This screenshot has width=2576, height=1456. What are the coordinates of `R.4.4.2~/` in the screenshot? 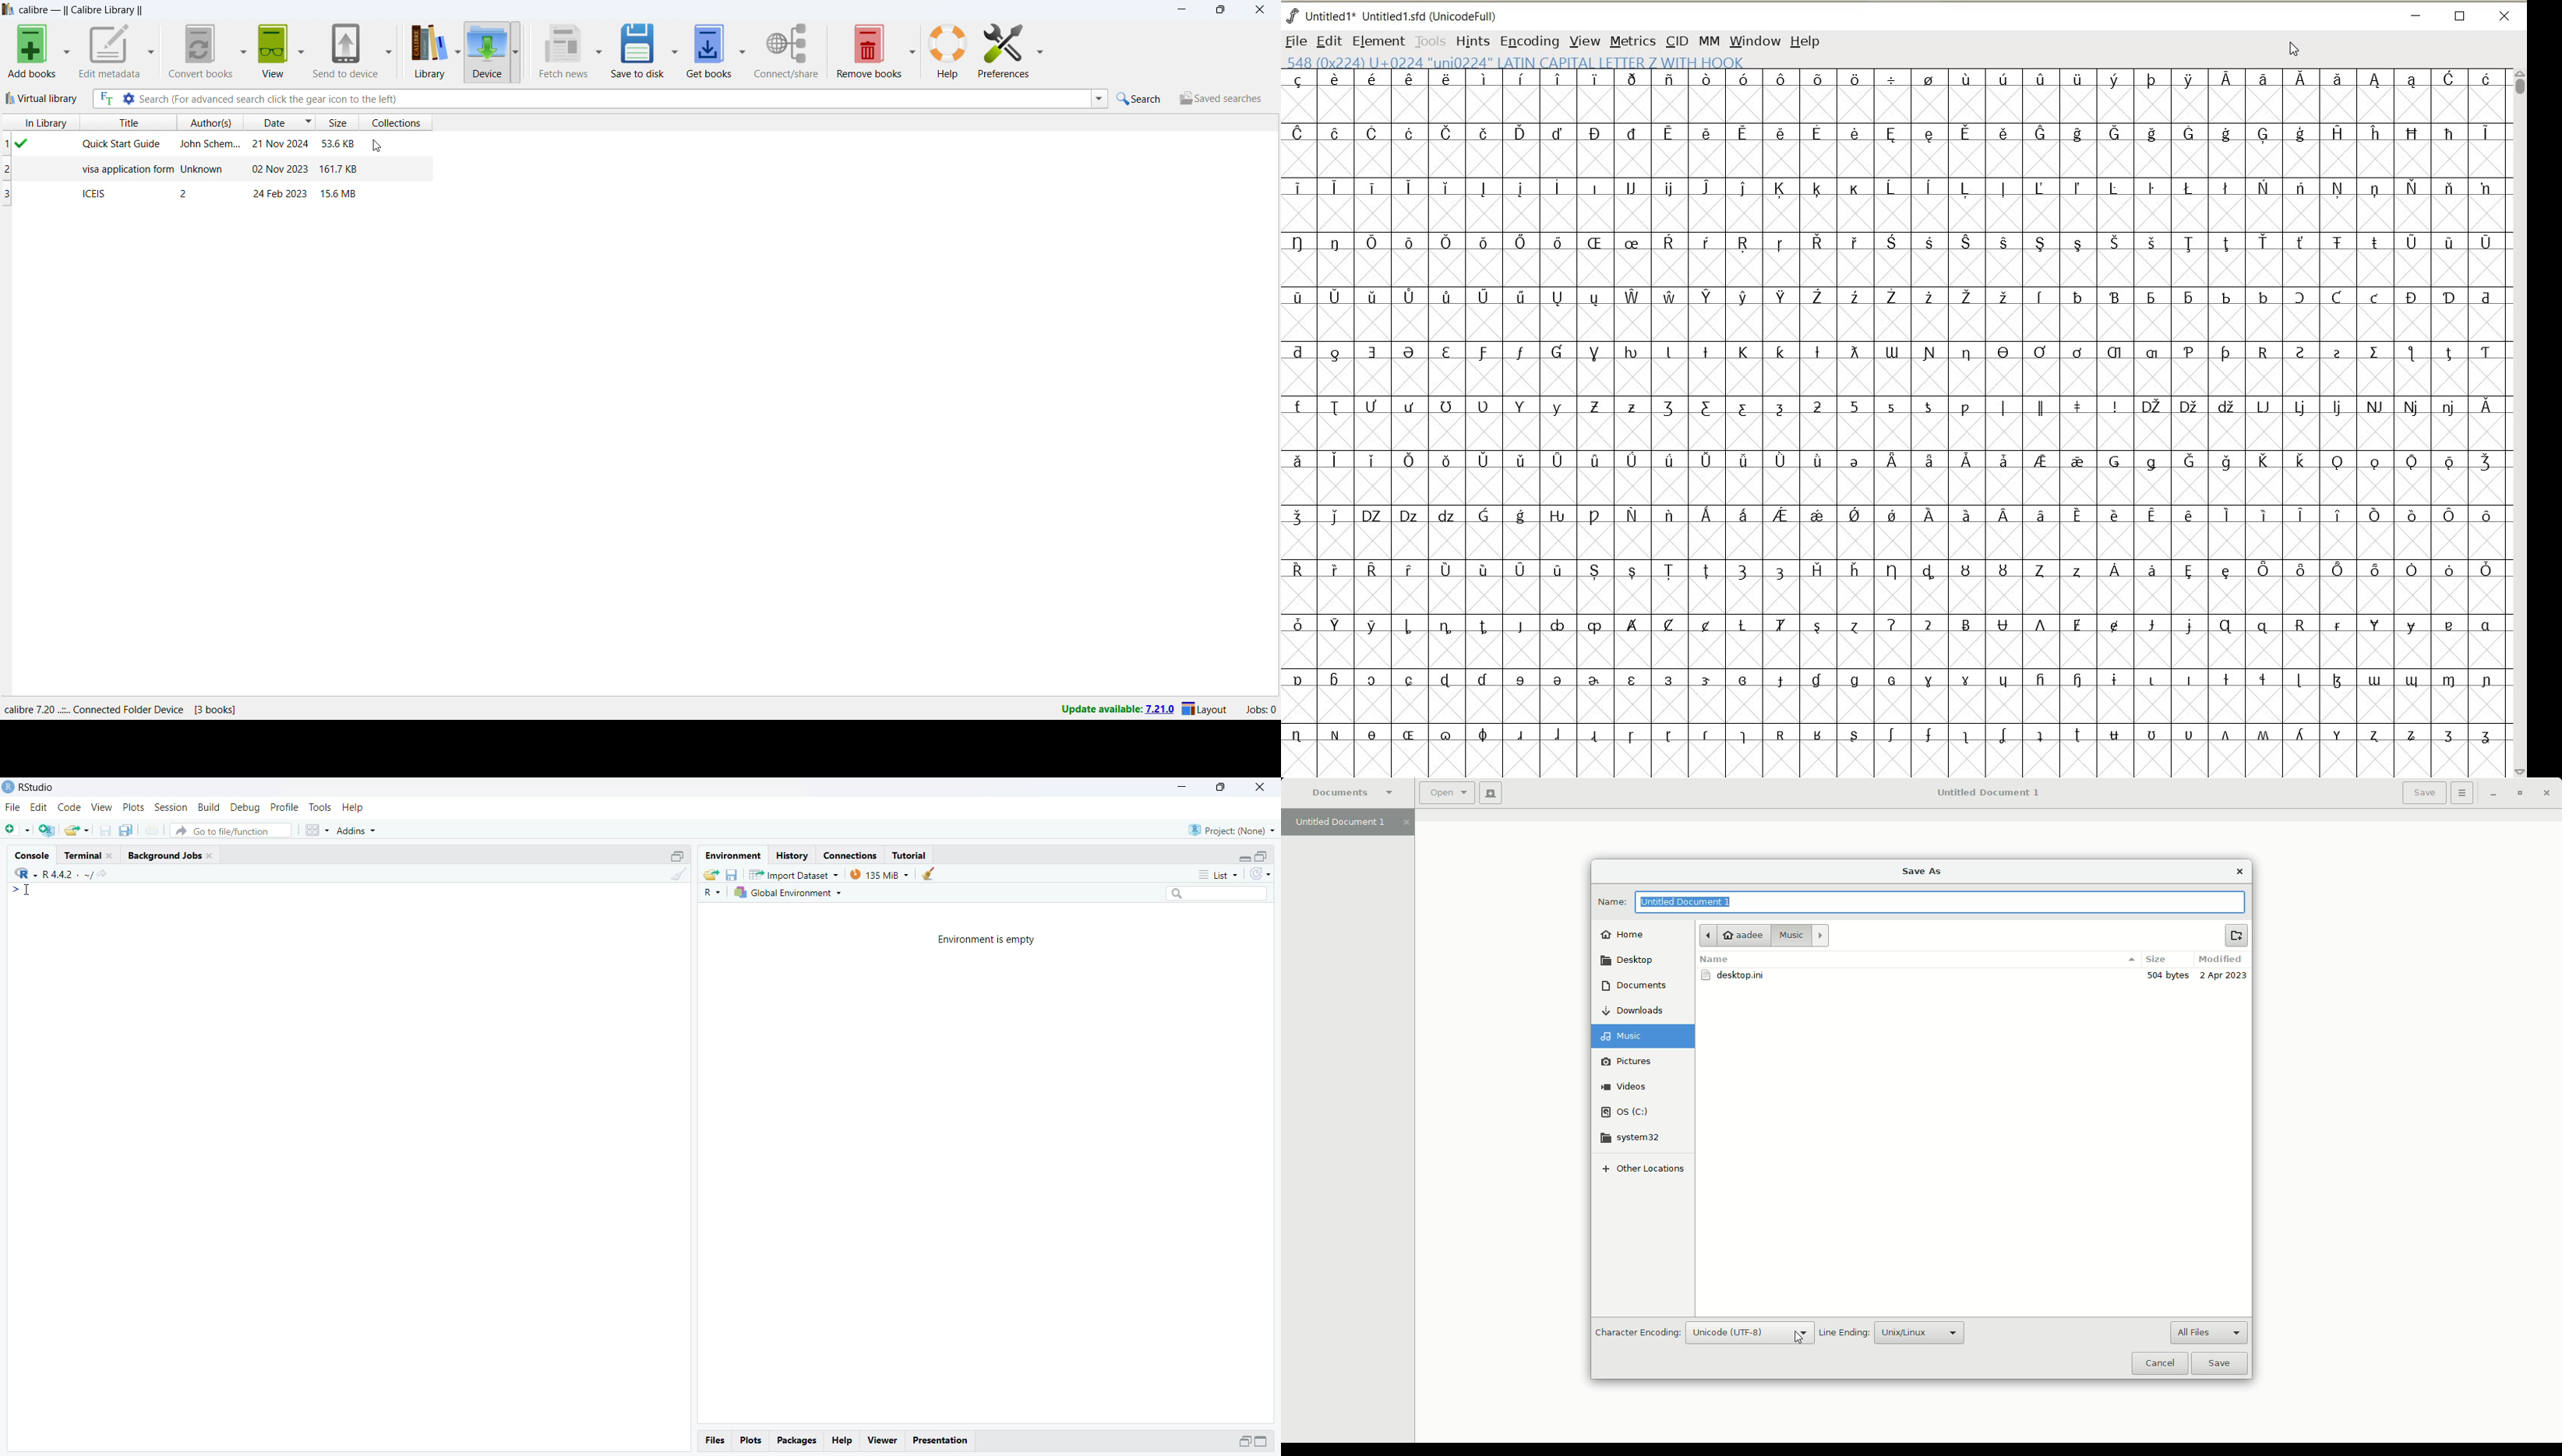 It's located at (63, 873).